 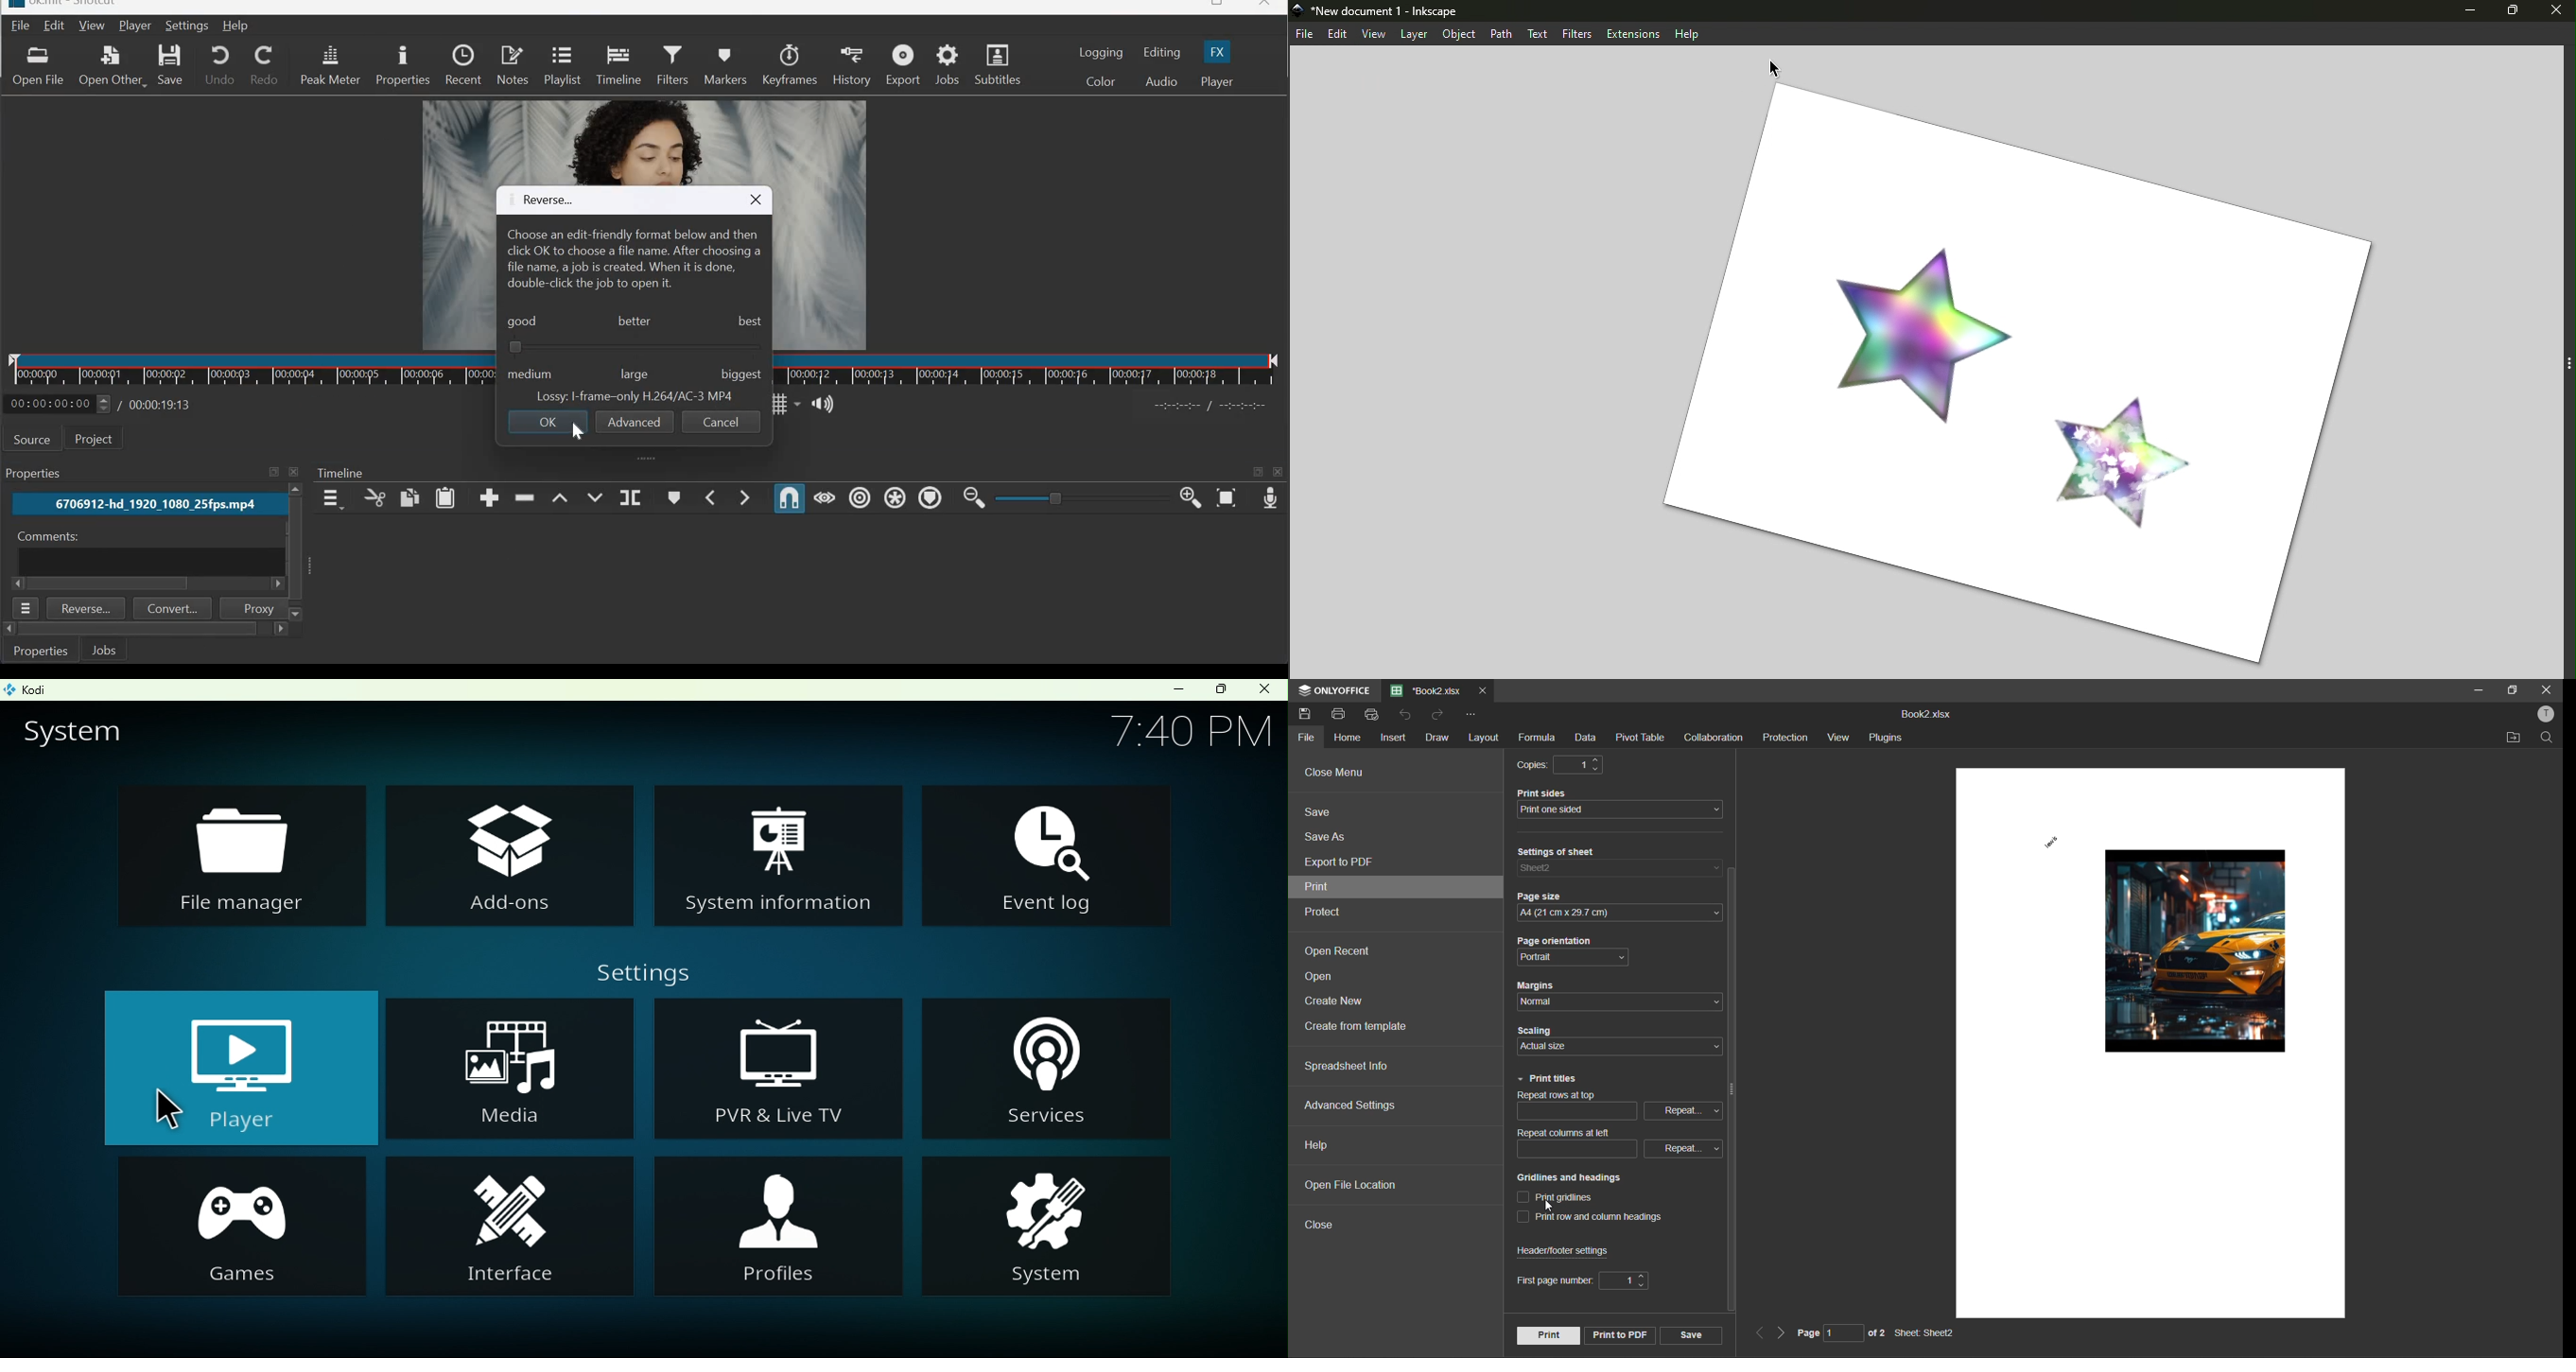 I want to click on cut, so click(x=374, y=498).